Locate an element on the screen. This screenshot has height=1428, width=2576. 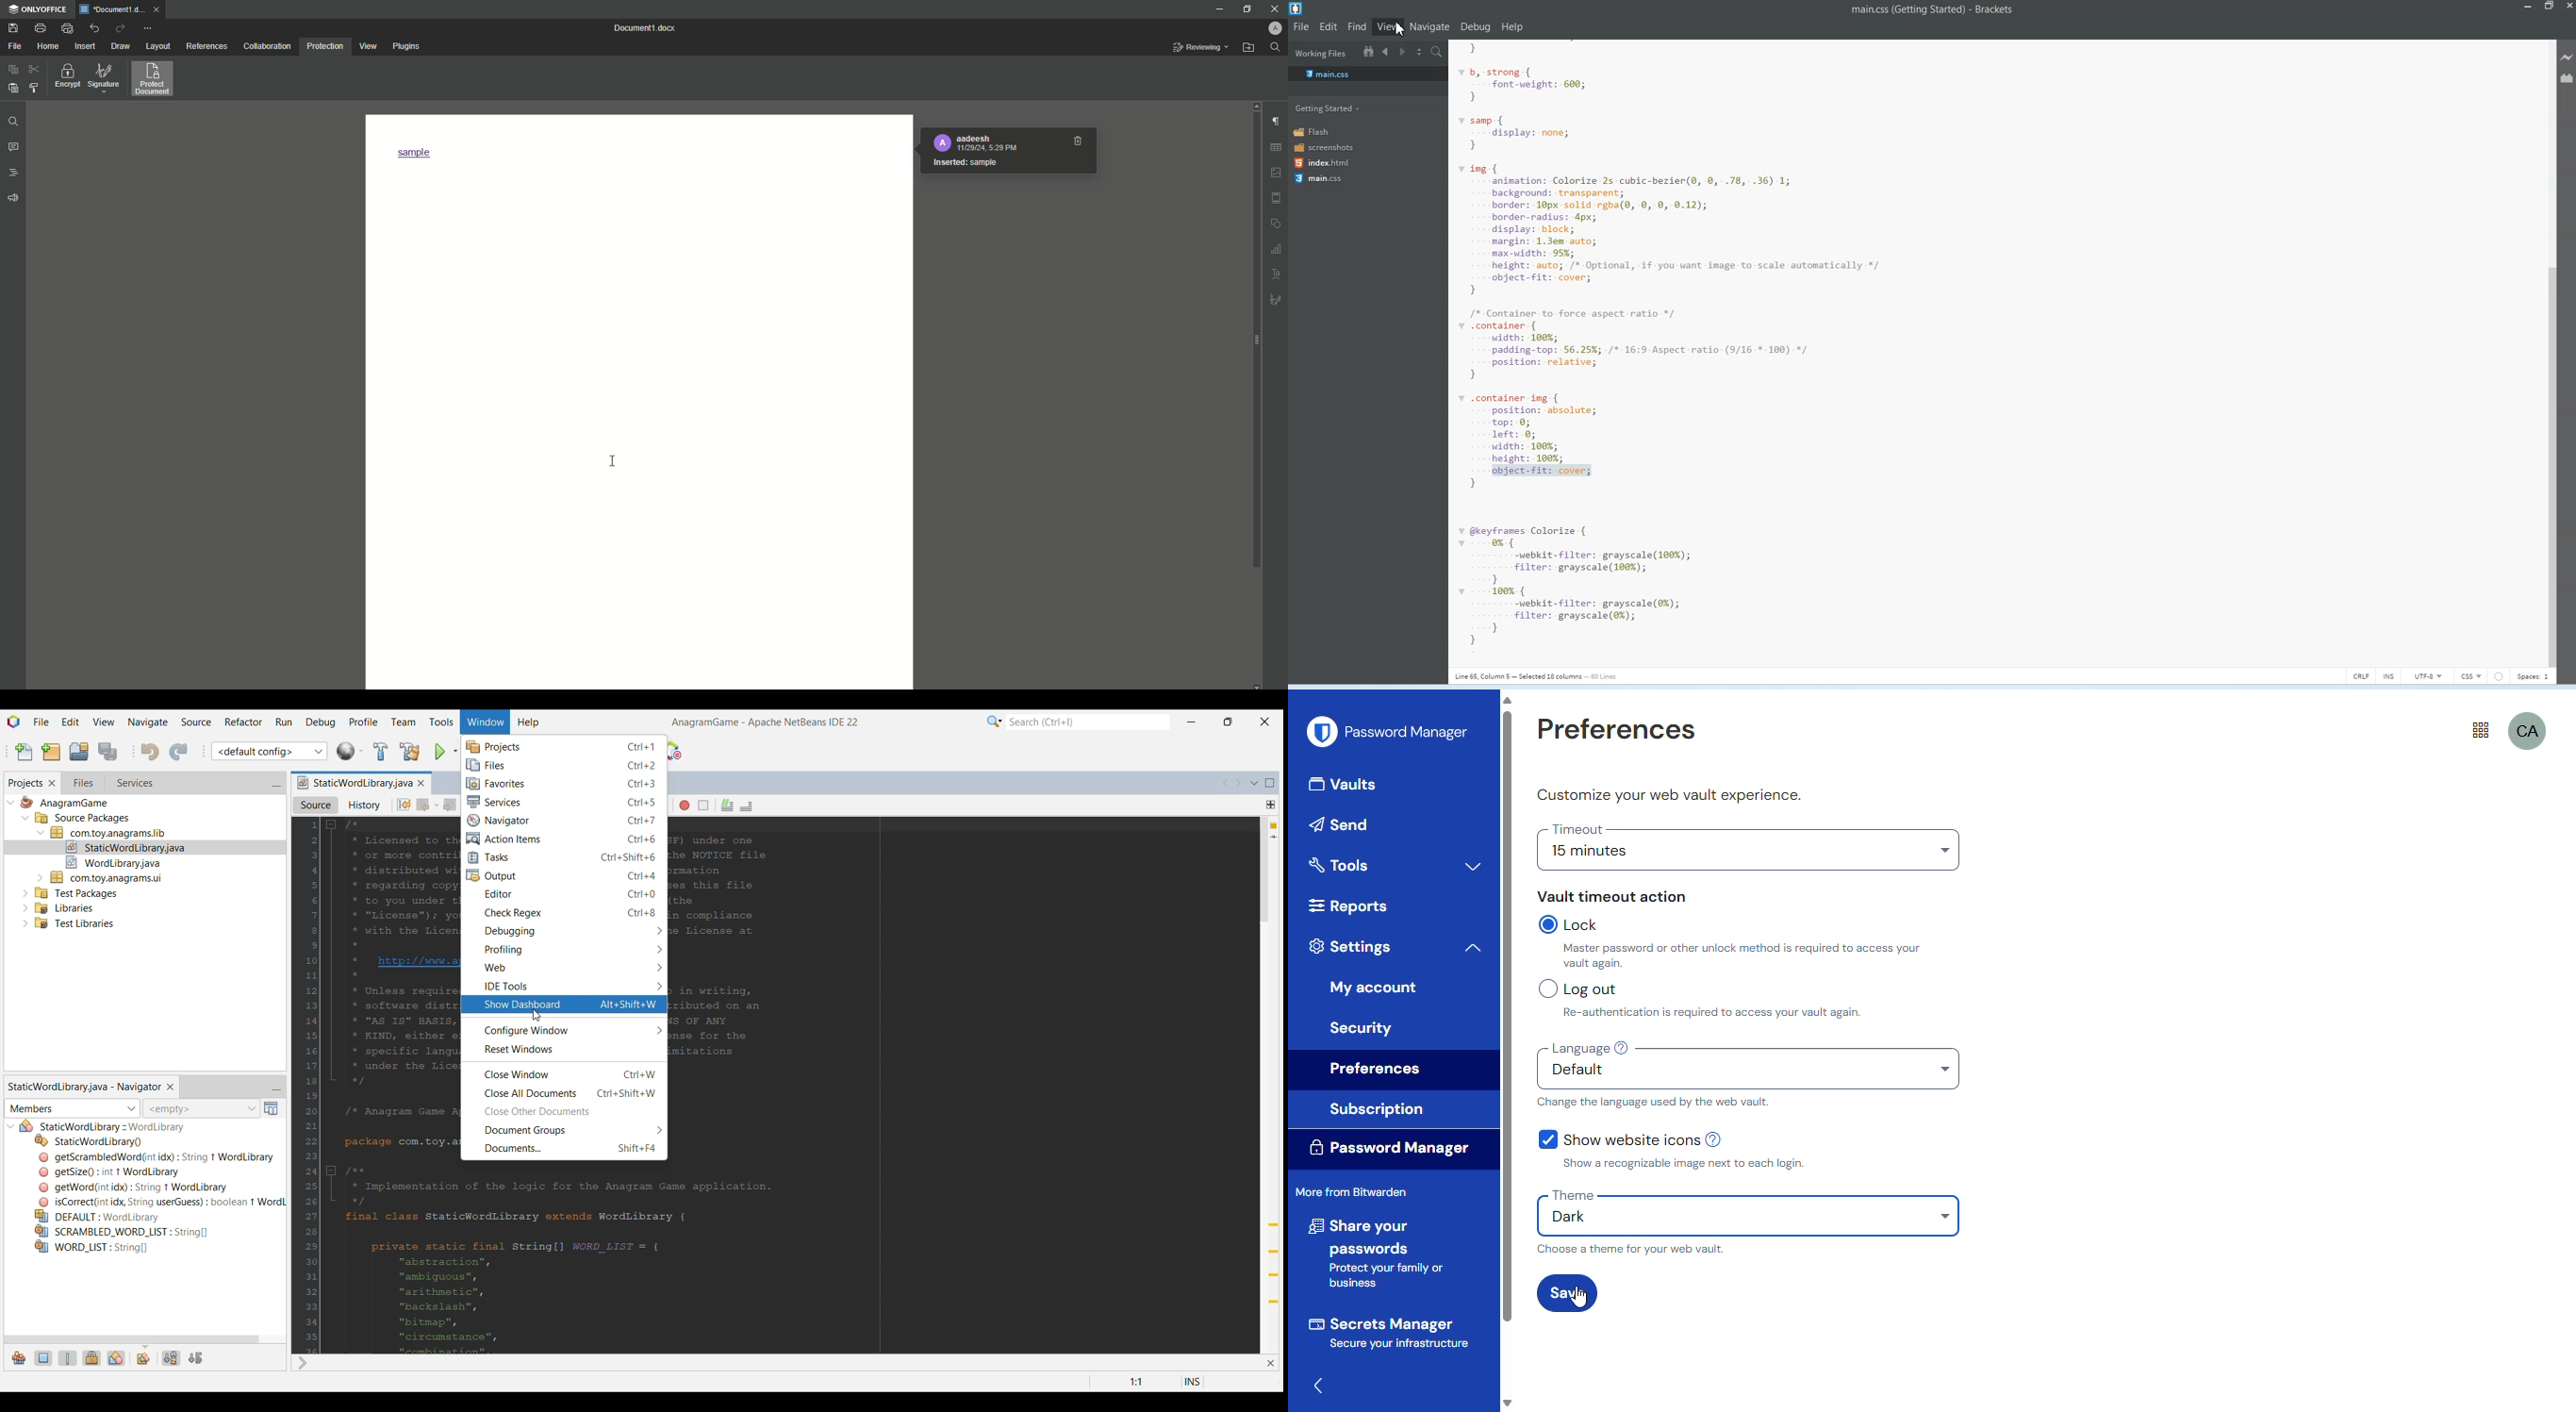
Edit is located at coordinates (1328, 26).